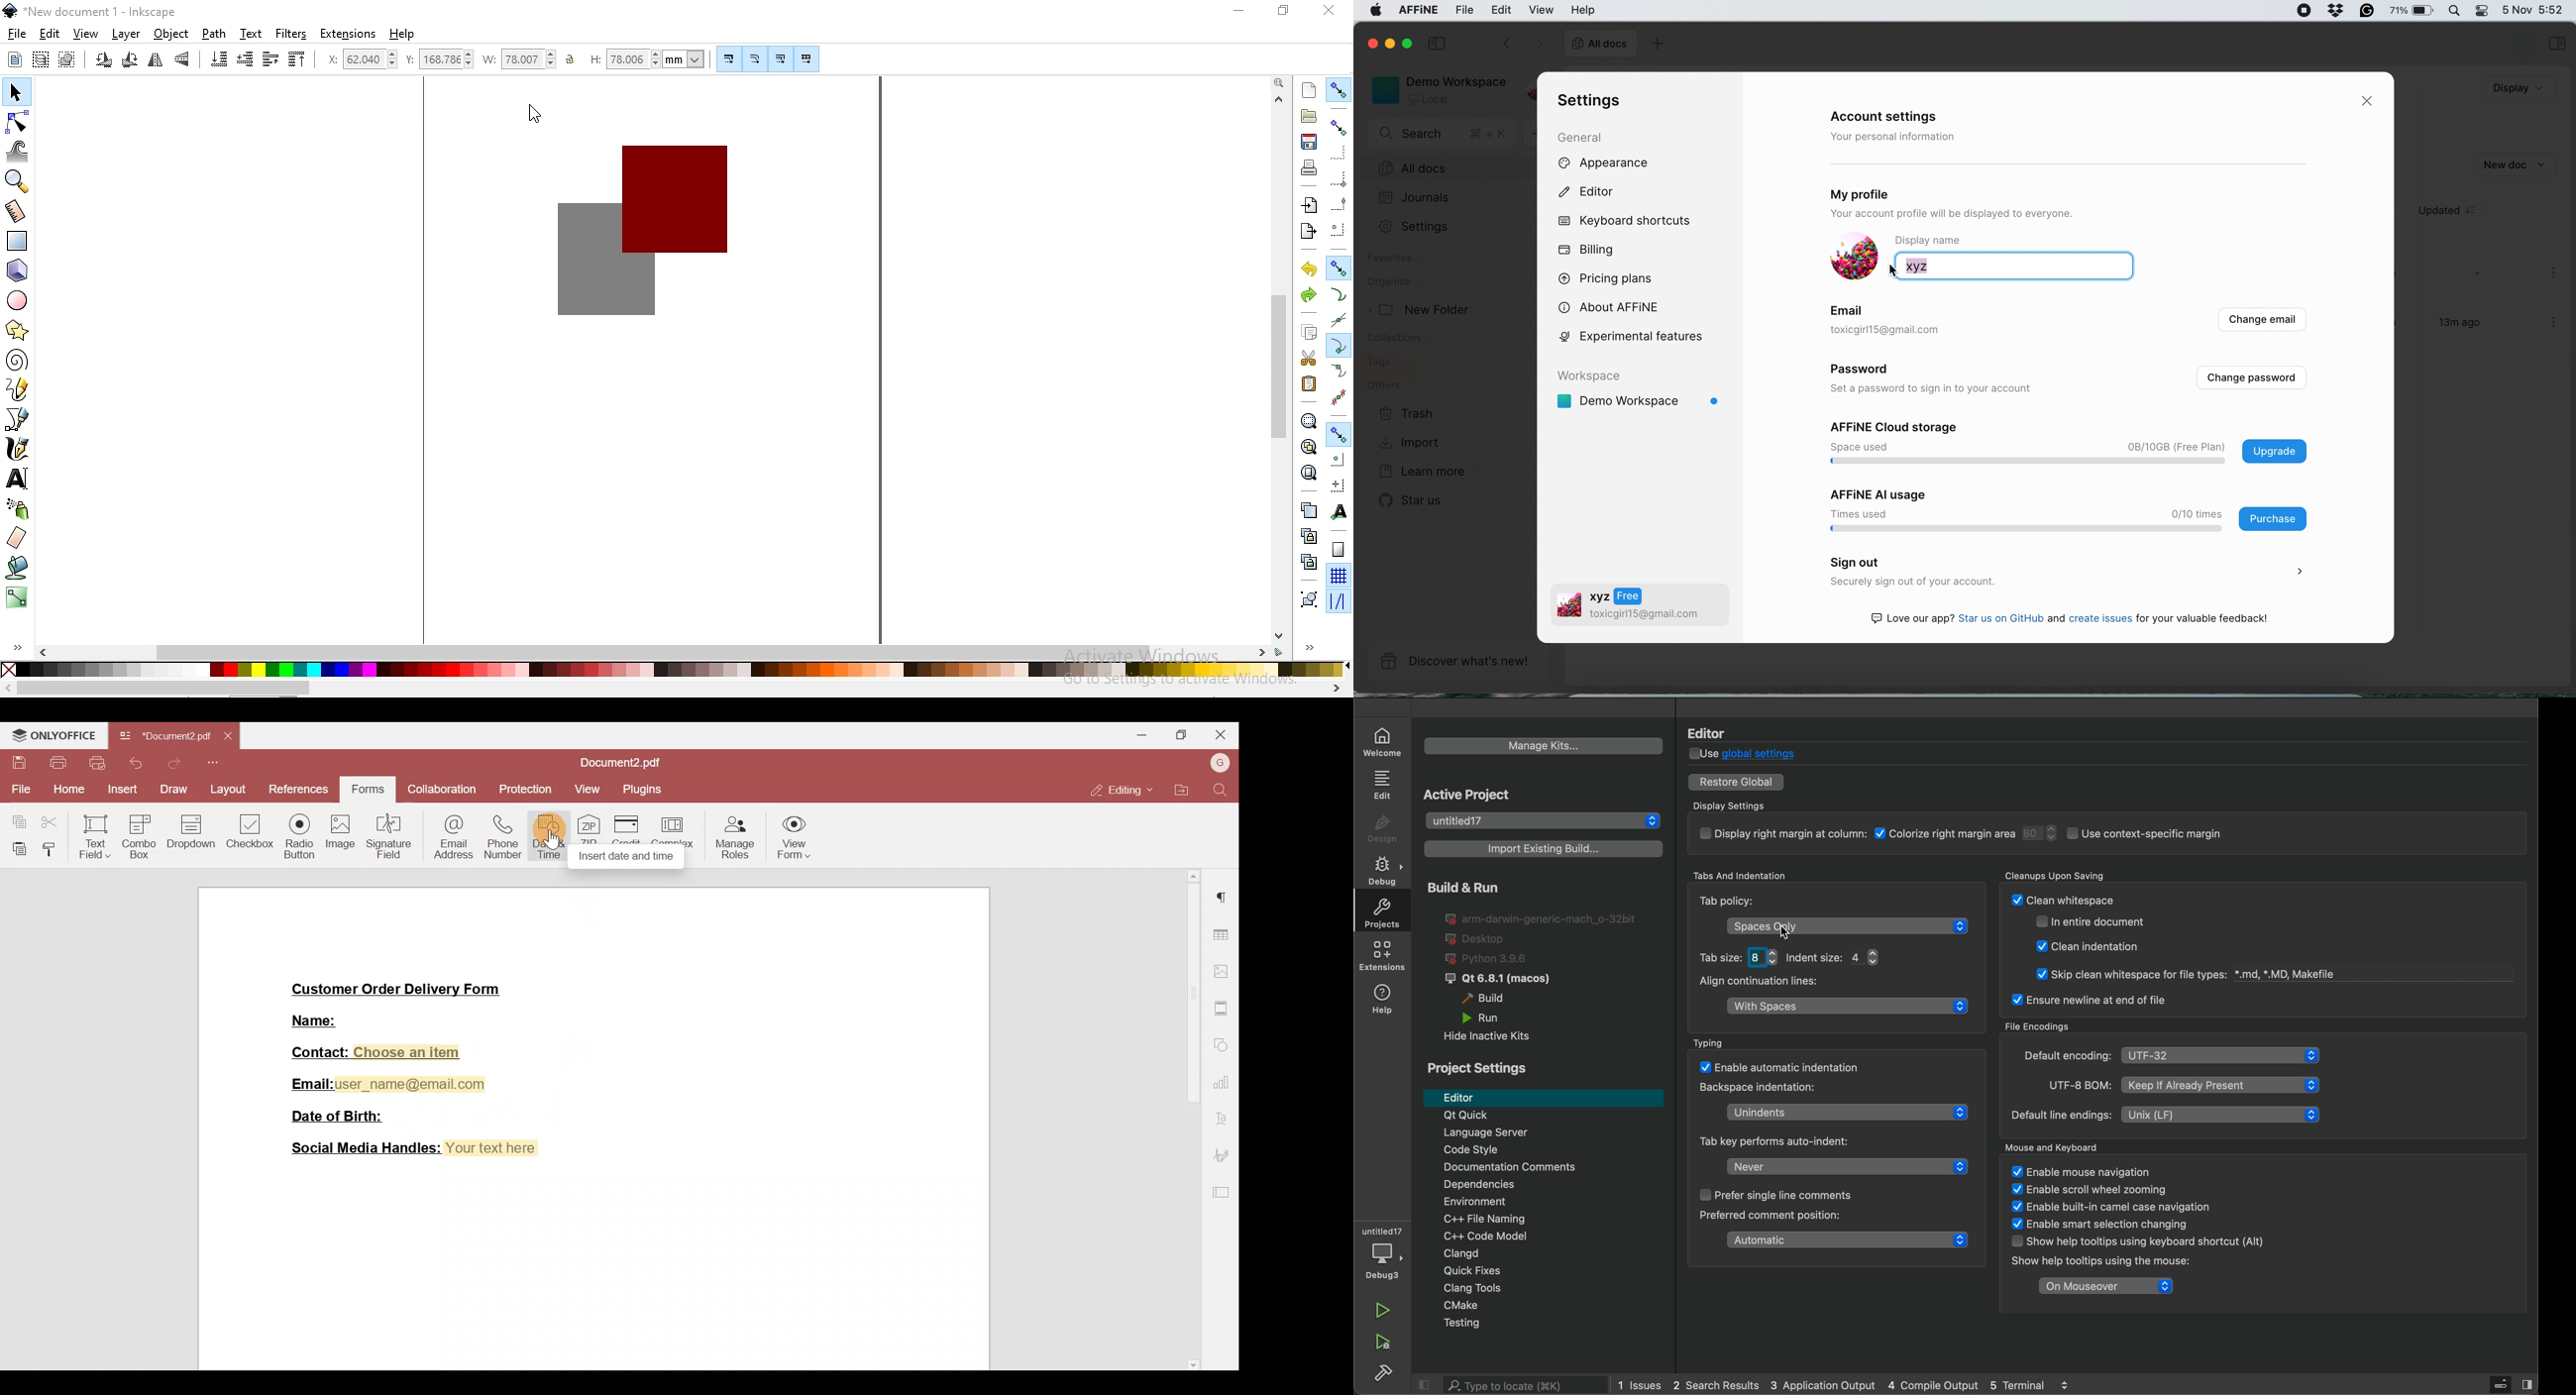 The image size is (2576, 1400). Describe the element at coordinates (1866, 371) in the screenshot. I see `password` at that location.